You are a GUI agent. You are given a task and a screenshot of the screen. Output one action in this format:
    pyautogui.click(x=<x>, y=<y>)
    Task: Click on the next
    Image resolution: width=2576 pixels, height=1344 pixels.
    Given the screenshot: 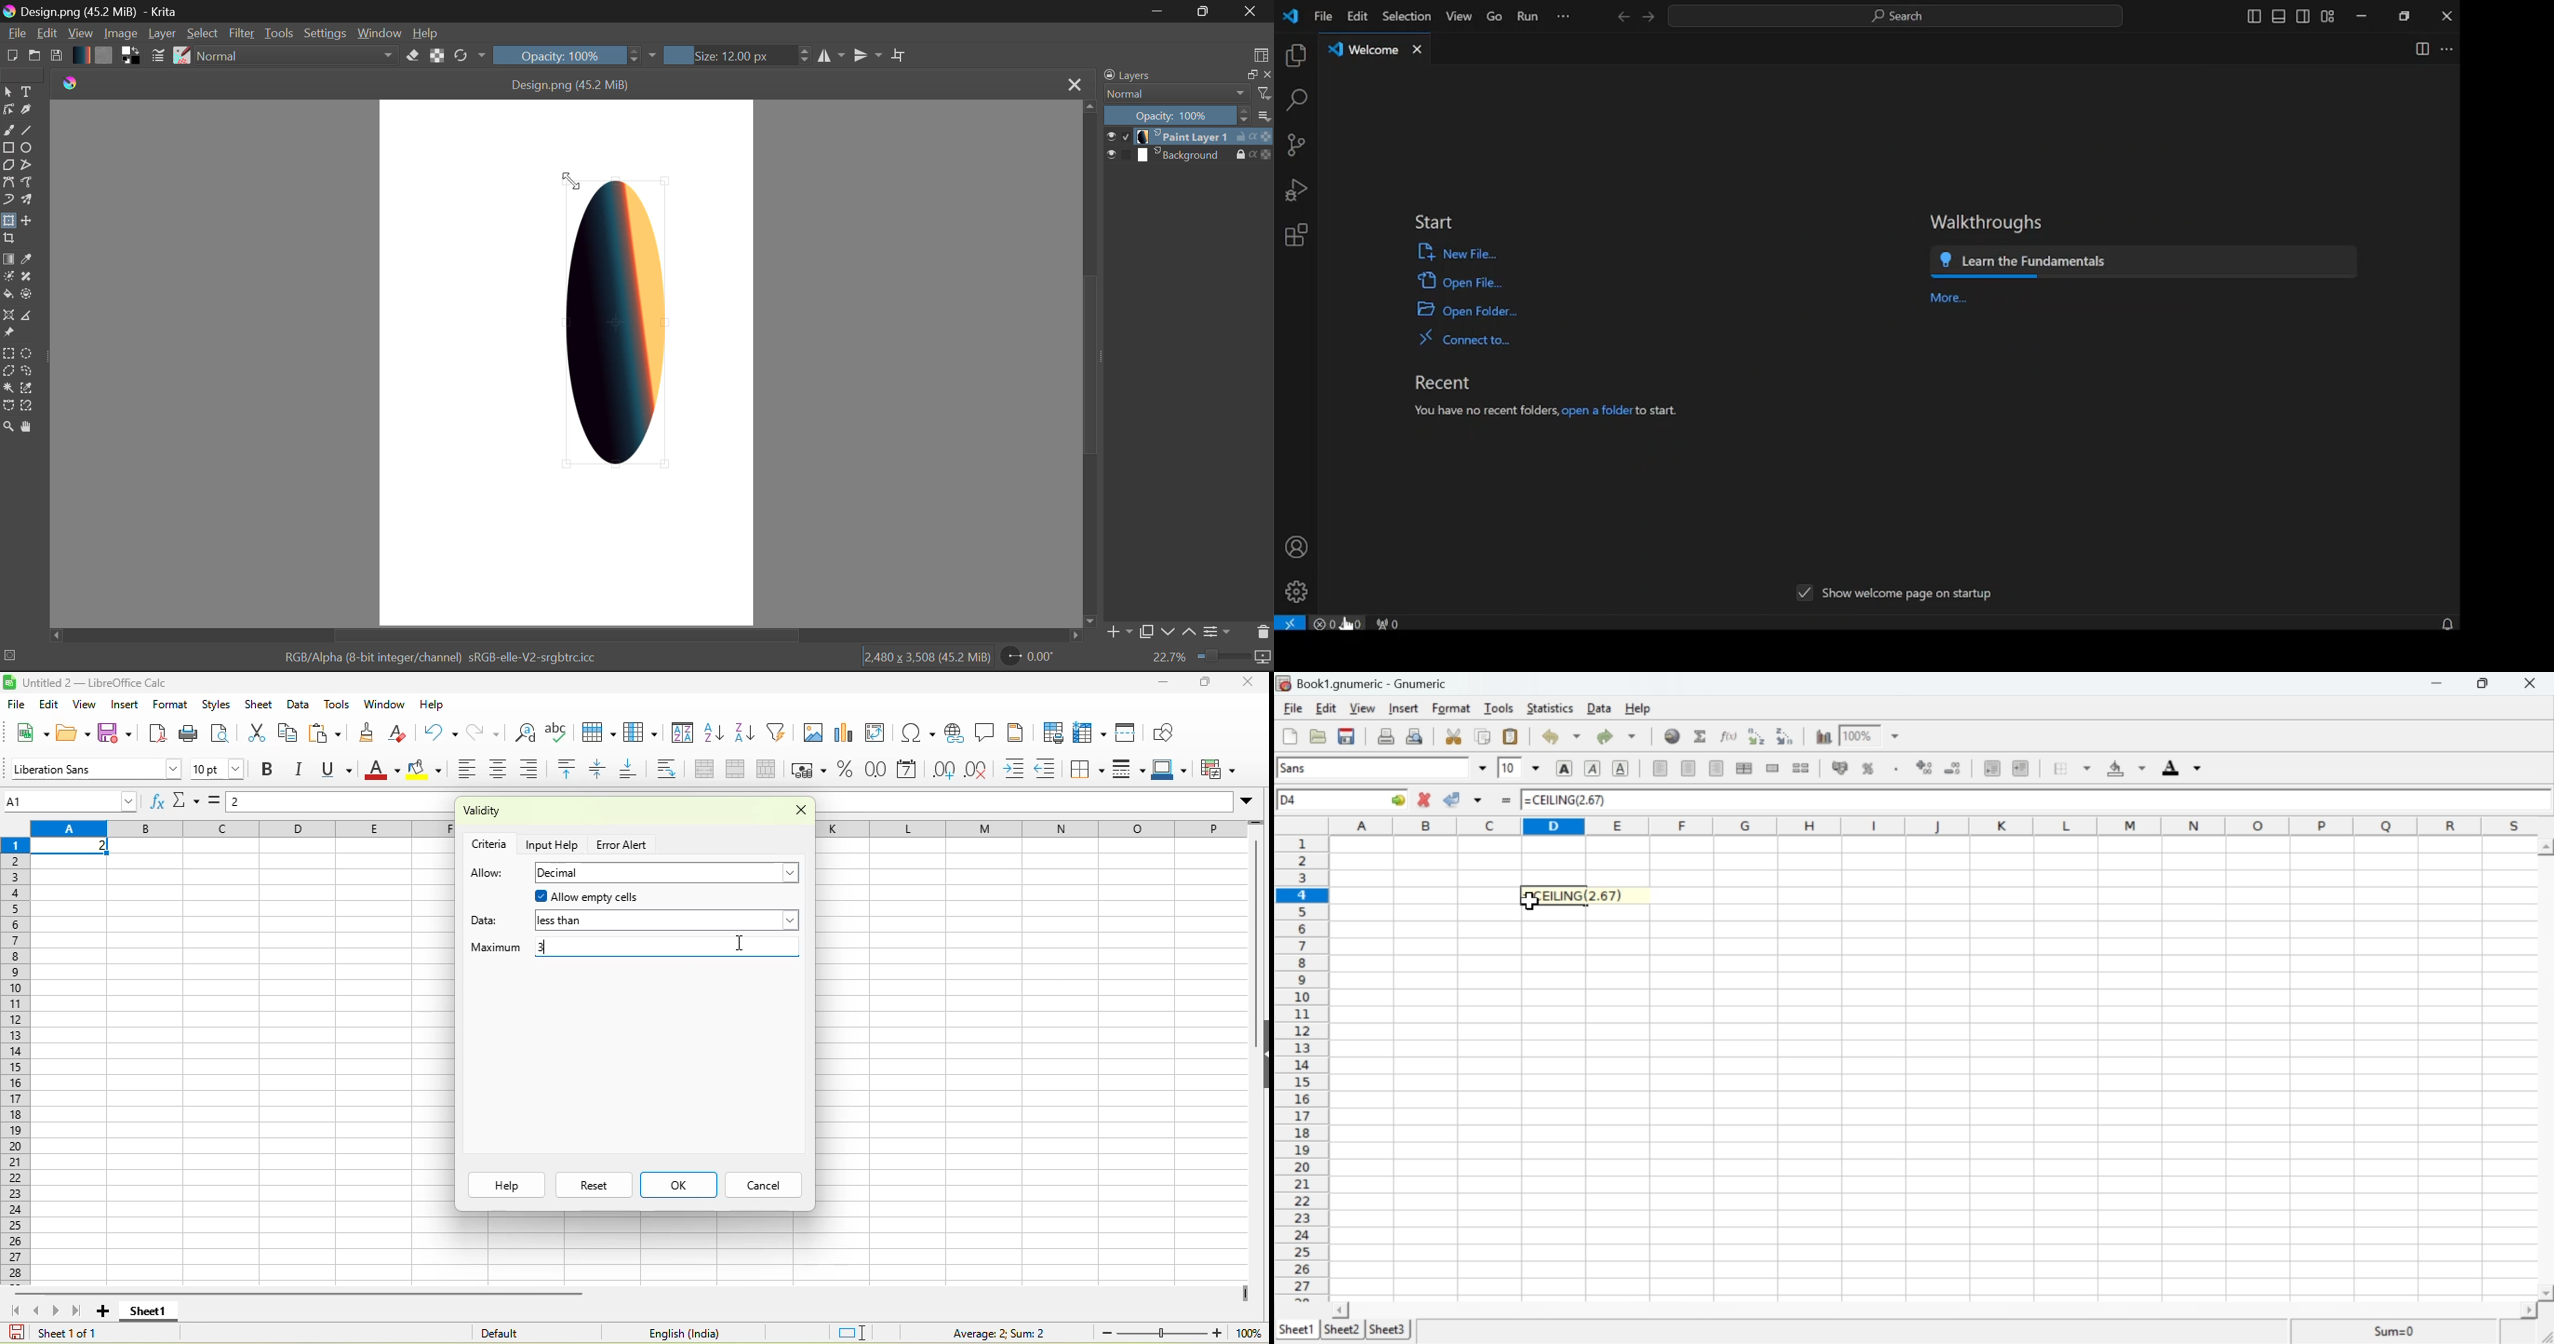 What is the action you would take?
    pyautogui.click(x=1648, y=17)
    